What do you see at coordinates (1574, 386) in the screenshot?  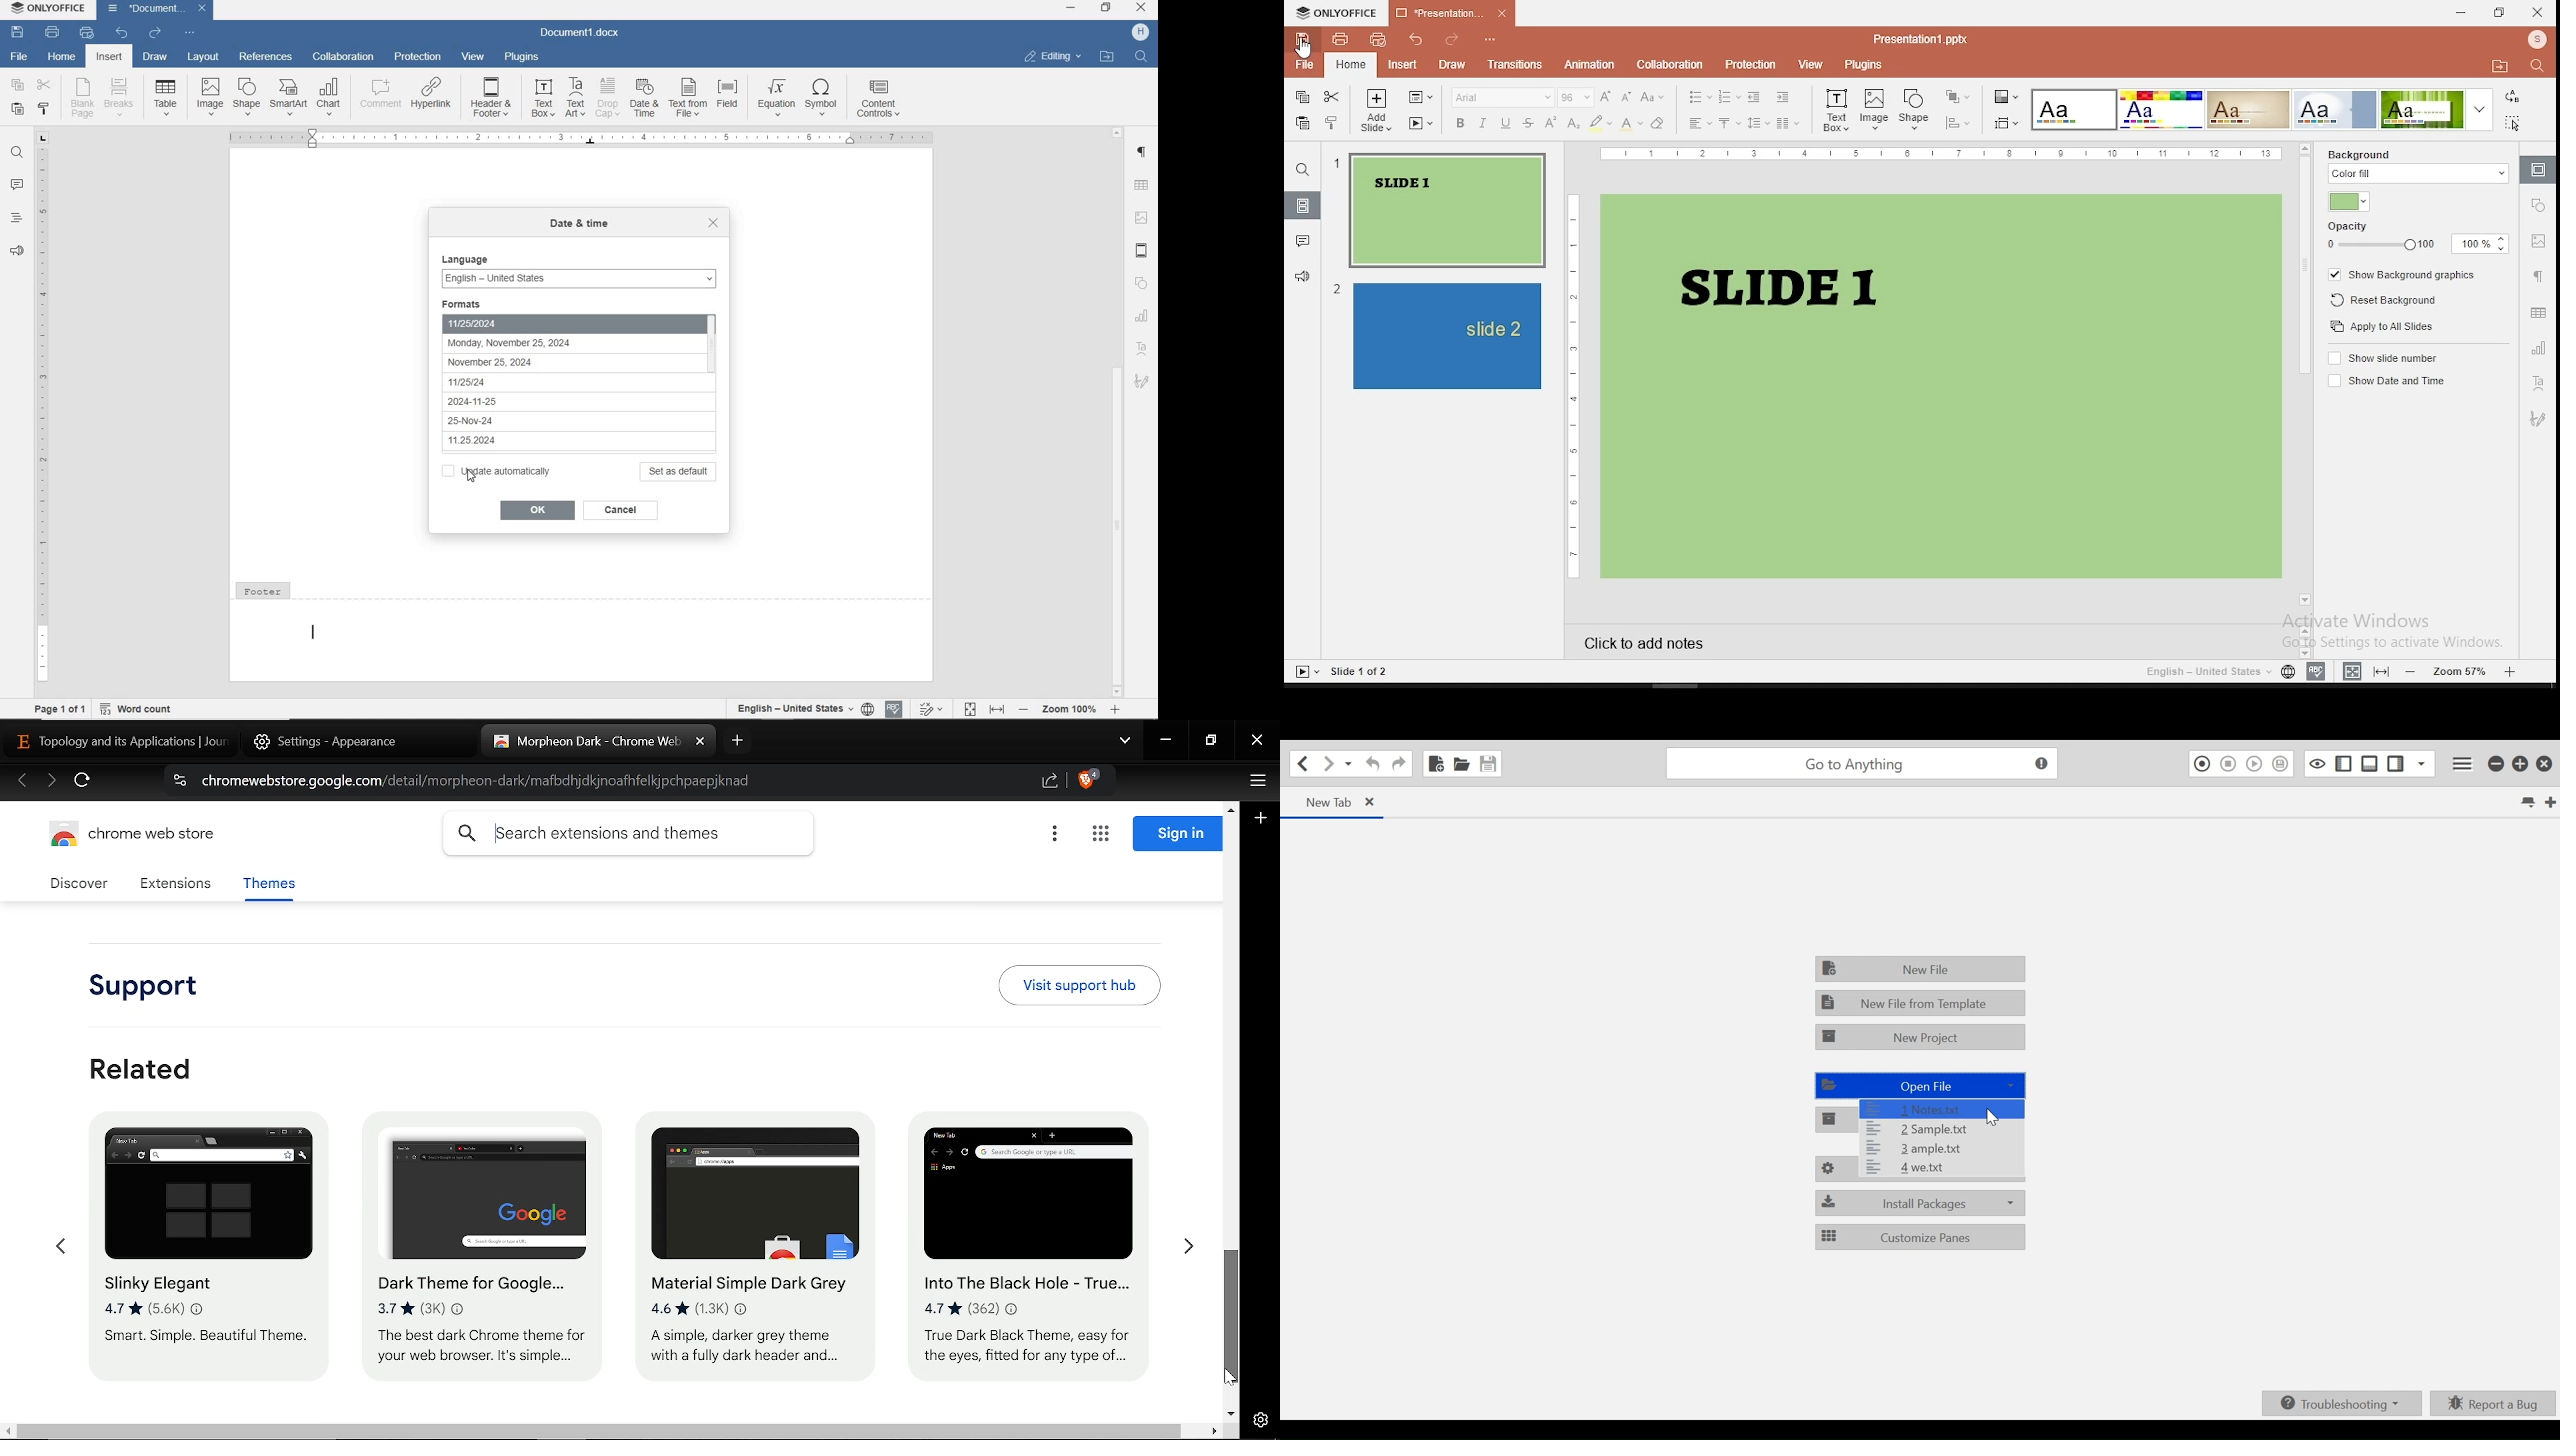 I see `vertical scale` at bounding box center [1574, 386].